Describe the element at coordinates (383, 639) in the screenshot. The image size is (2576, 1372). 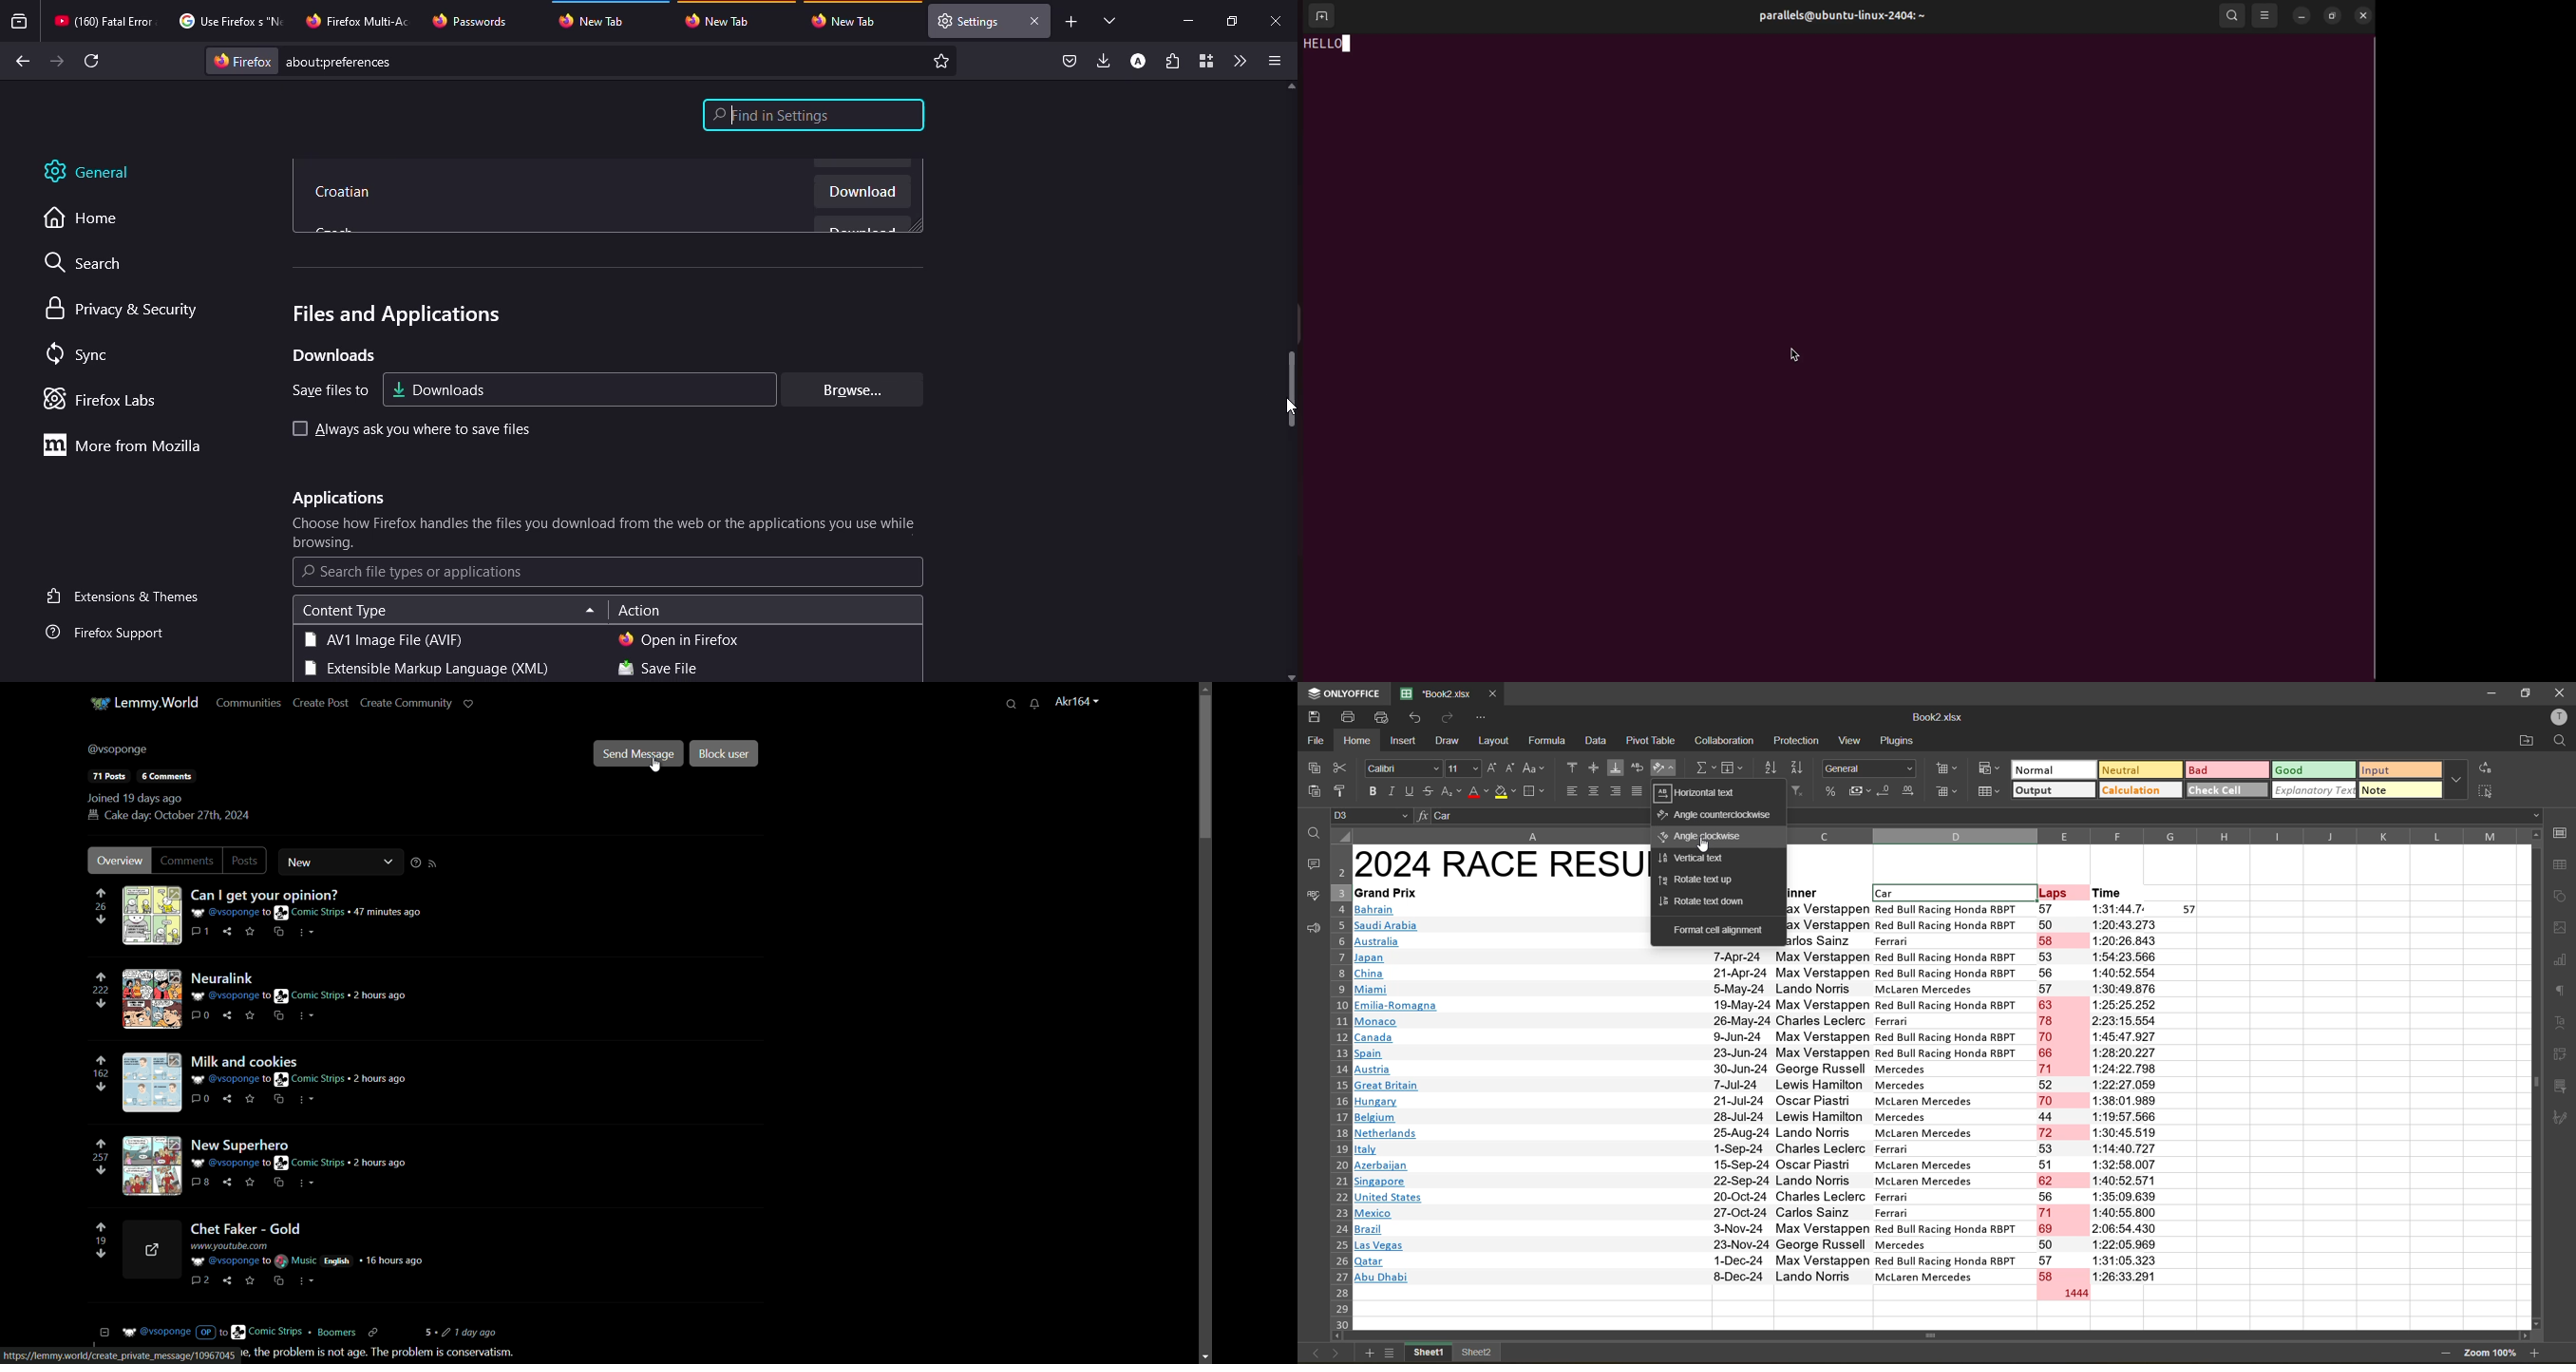
I see `type` at that location.